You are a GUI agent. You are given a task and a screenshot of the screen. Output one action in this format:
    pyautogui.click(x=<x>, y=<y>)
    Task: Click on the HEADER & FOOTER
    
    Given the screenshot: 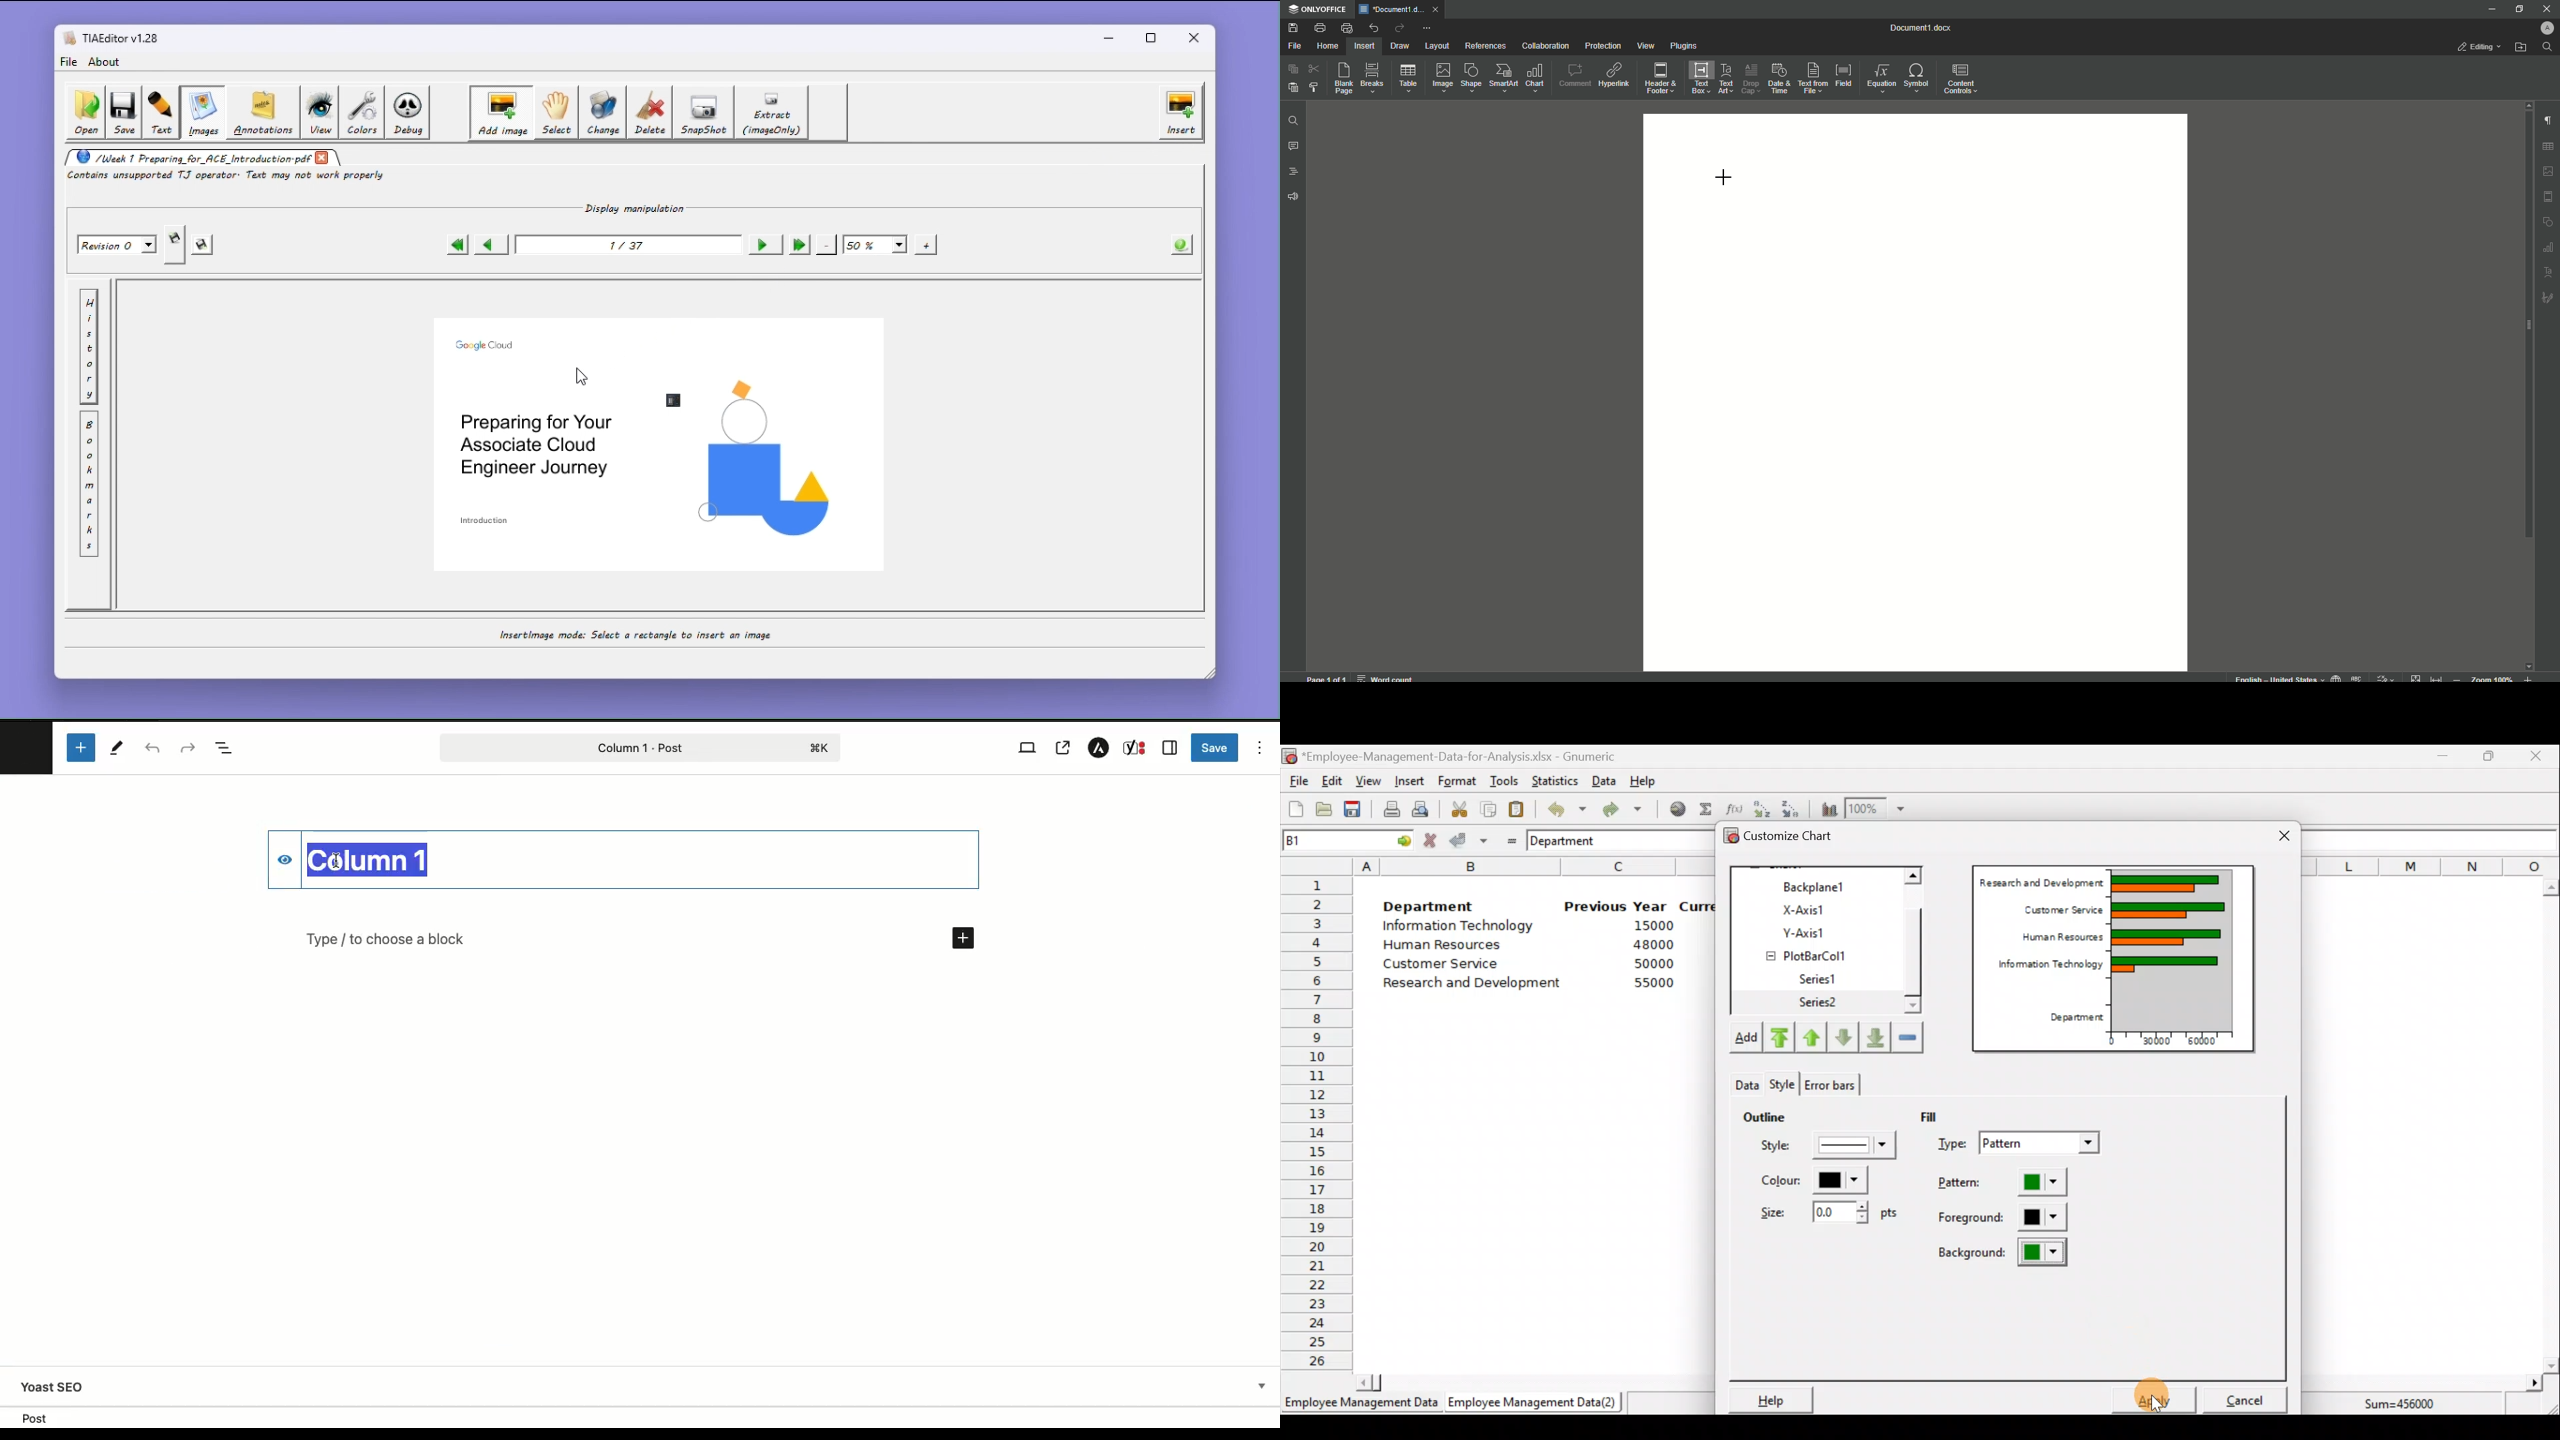 What is the action you would take?
    pyautogui.click(x=2548, y=197)
    